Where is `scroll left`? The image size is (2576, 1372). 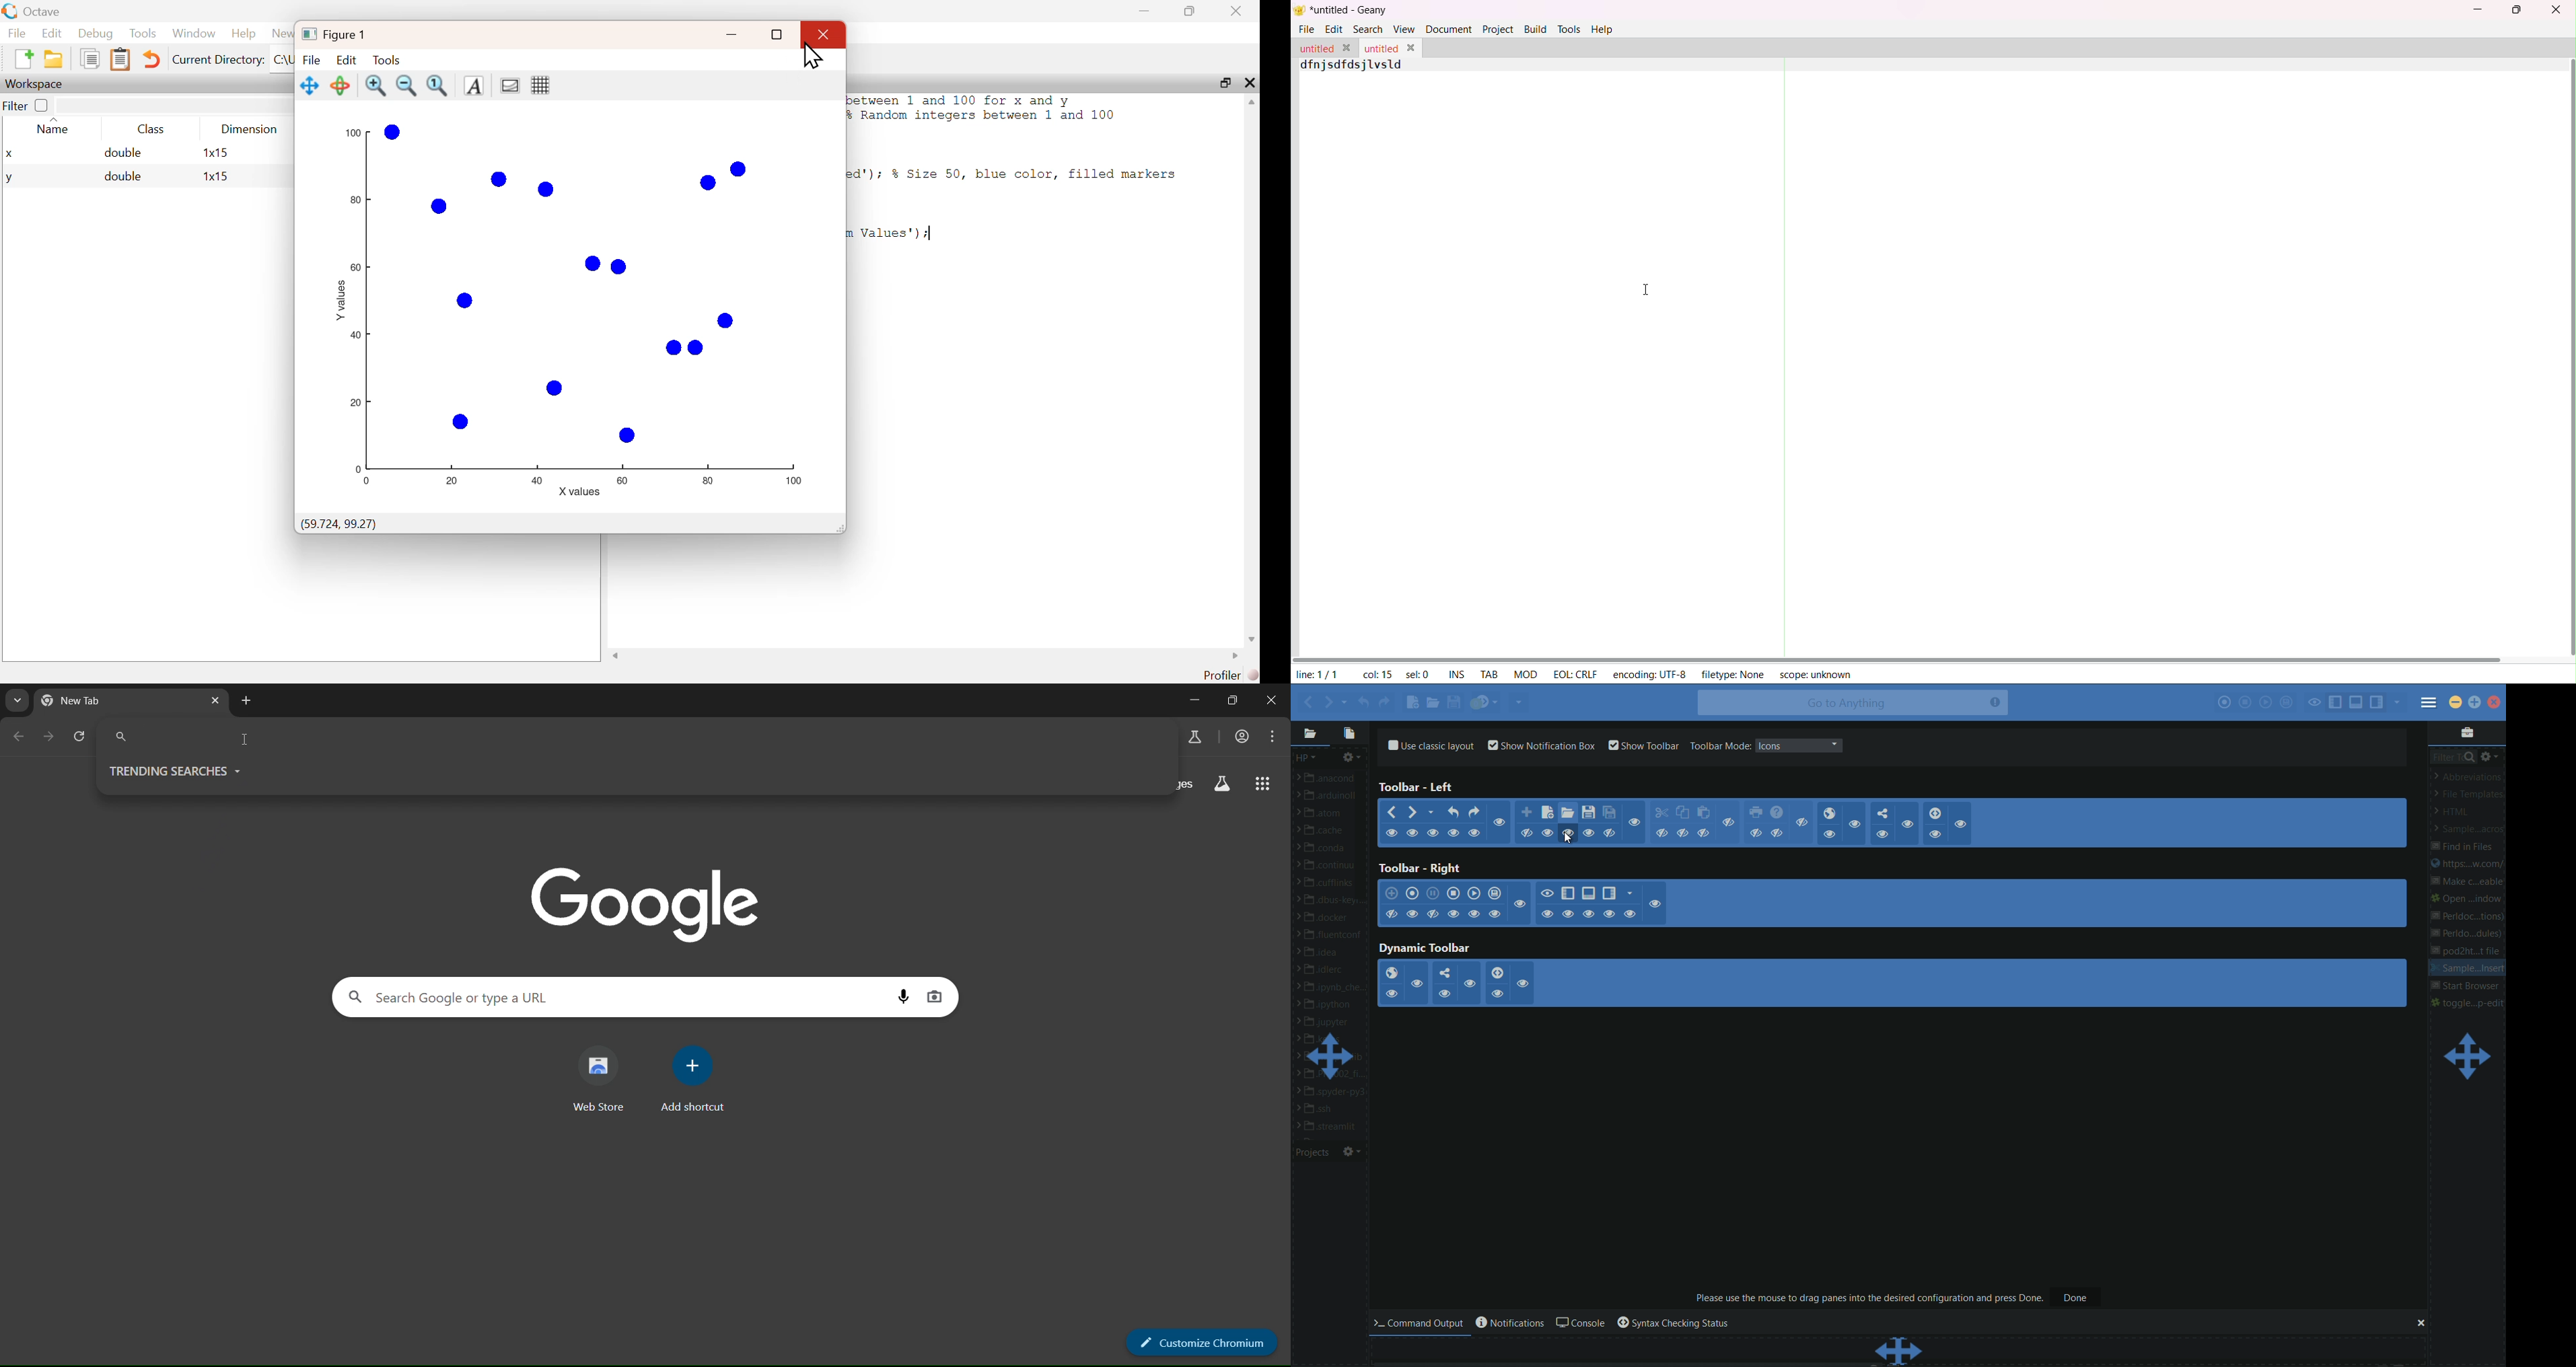
scroll left is located at coordinates (617, 655).